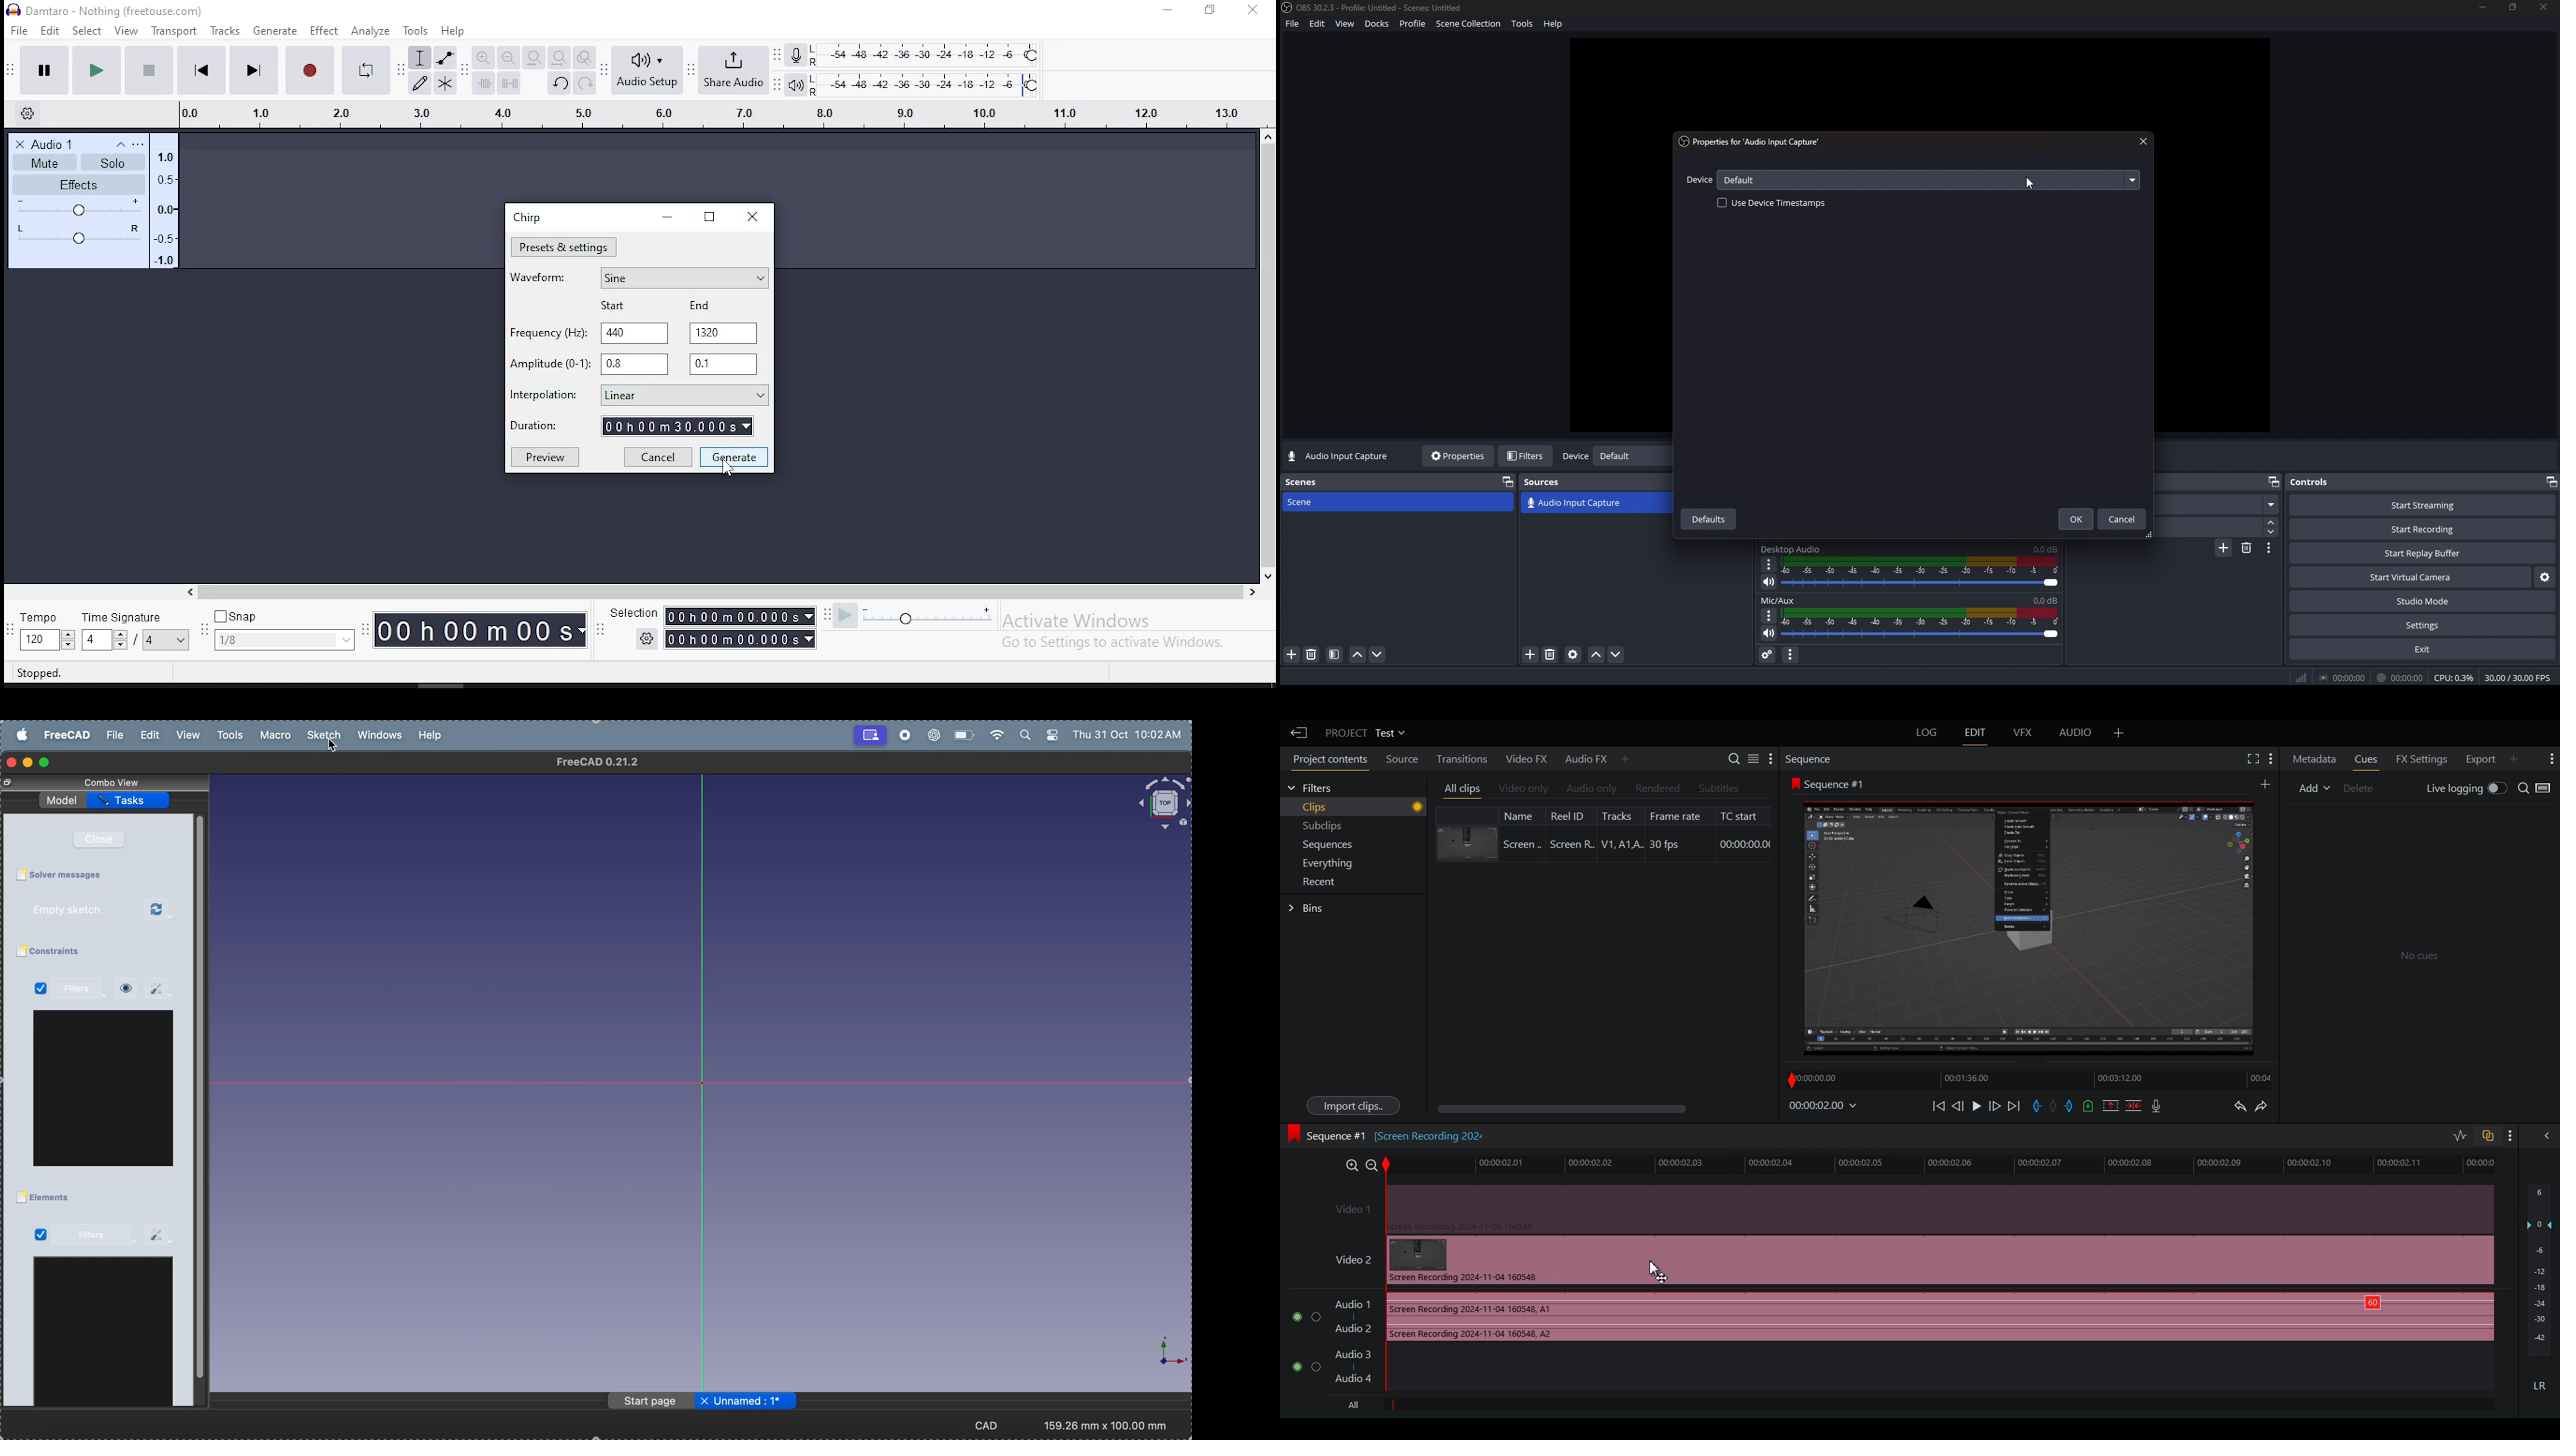 The image size is (2576, 1456). Describe the element at coordinates (126, 989) in the screenshot. I see `view` at that location.